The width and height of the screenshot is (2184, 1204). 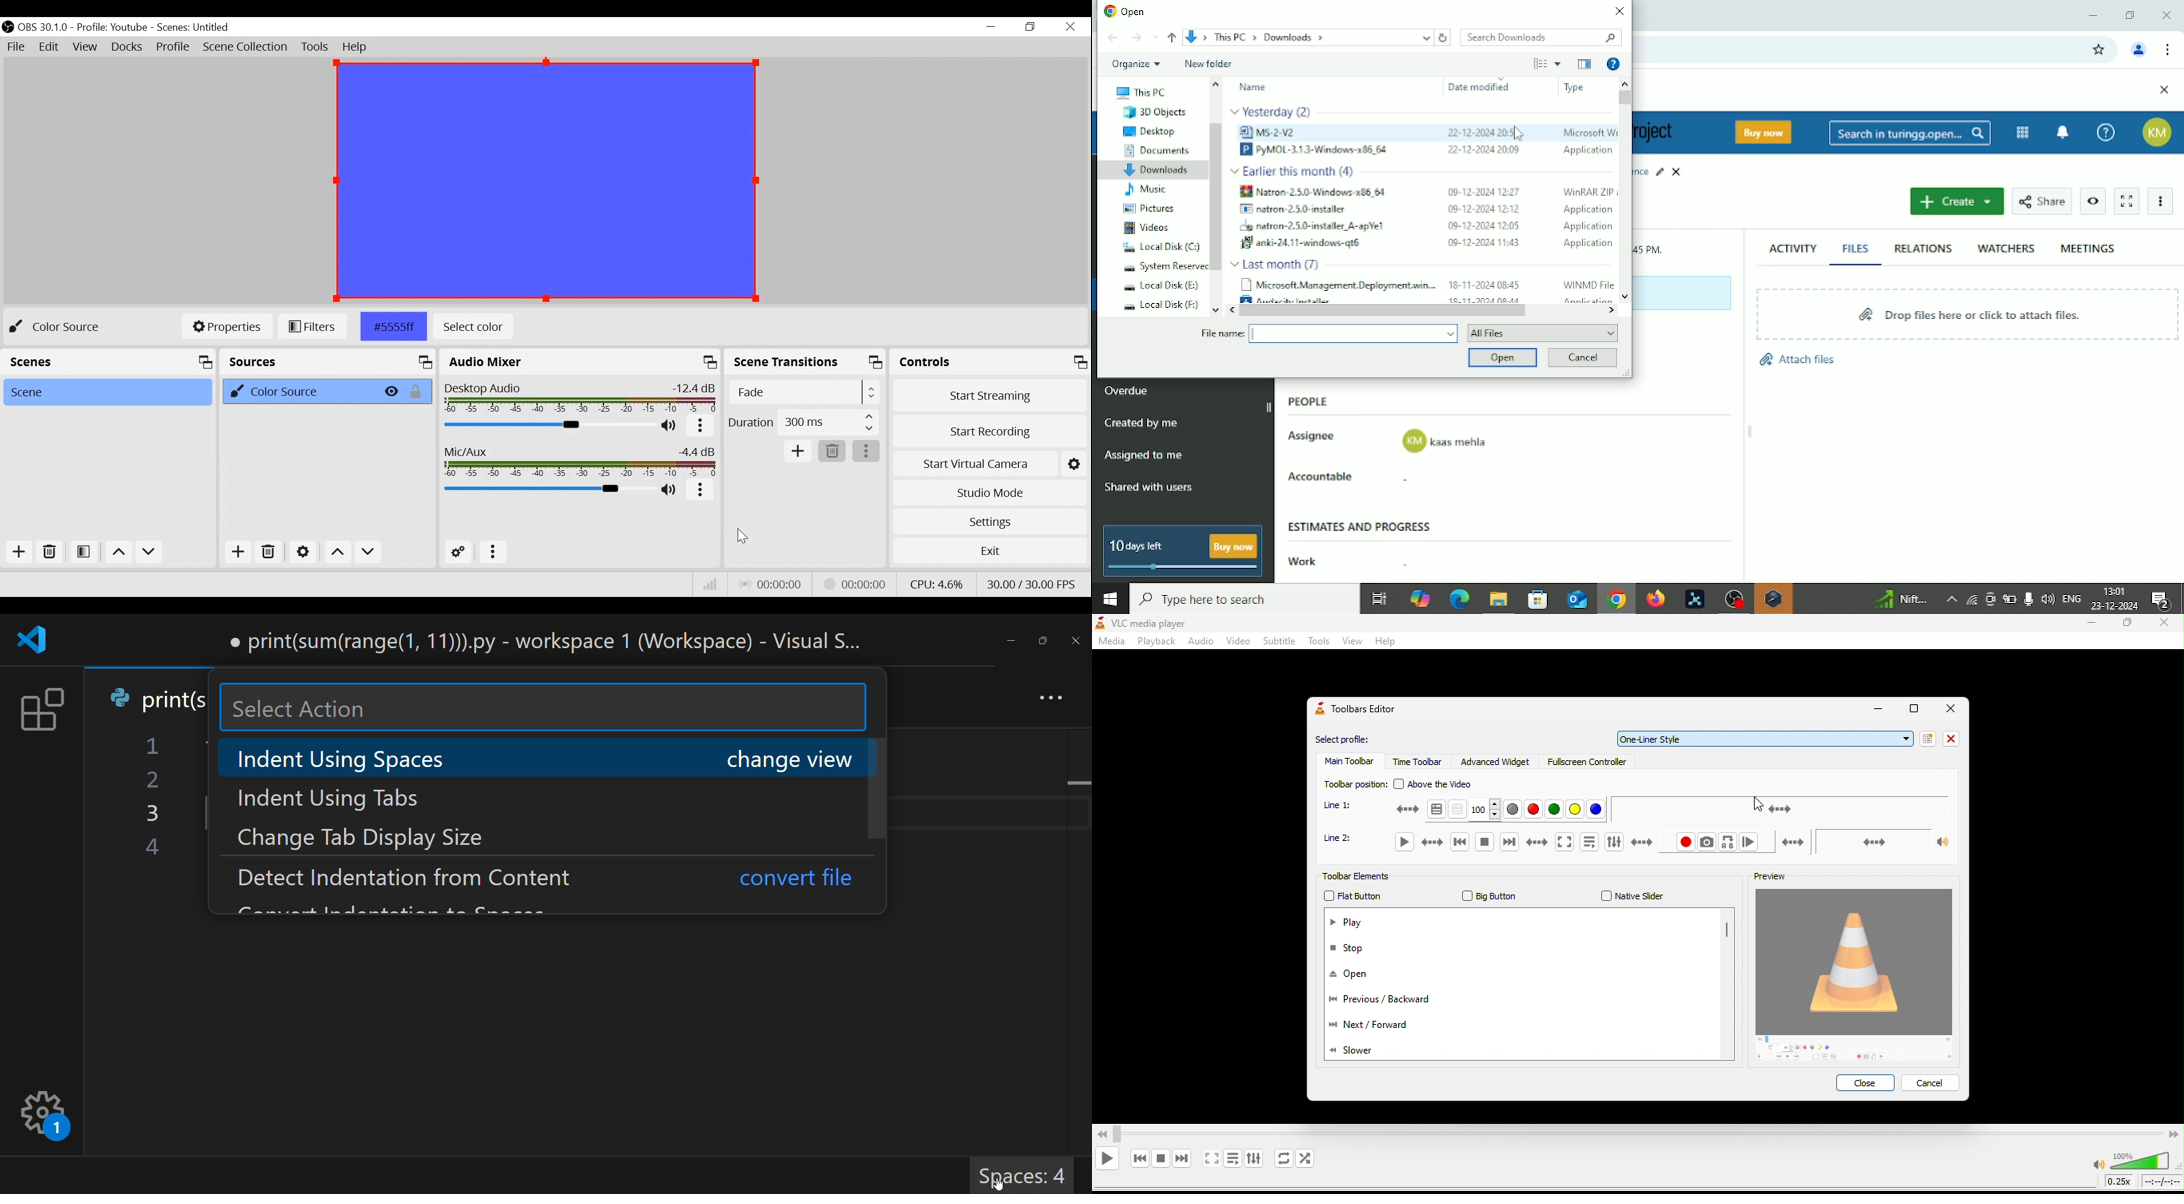 What do you see at coordinates (1144, 425) in the screenshot?
I see `Created by me` at bounding box center [1144, 425].